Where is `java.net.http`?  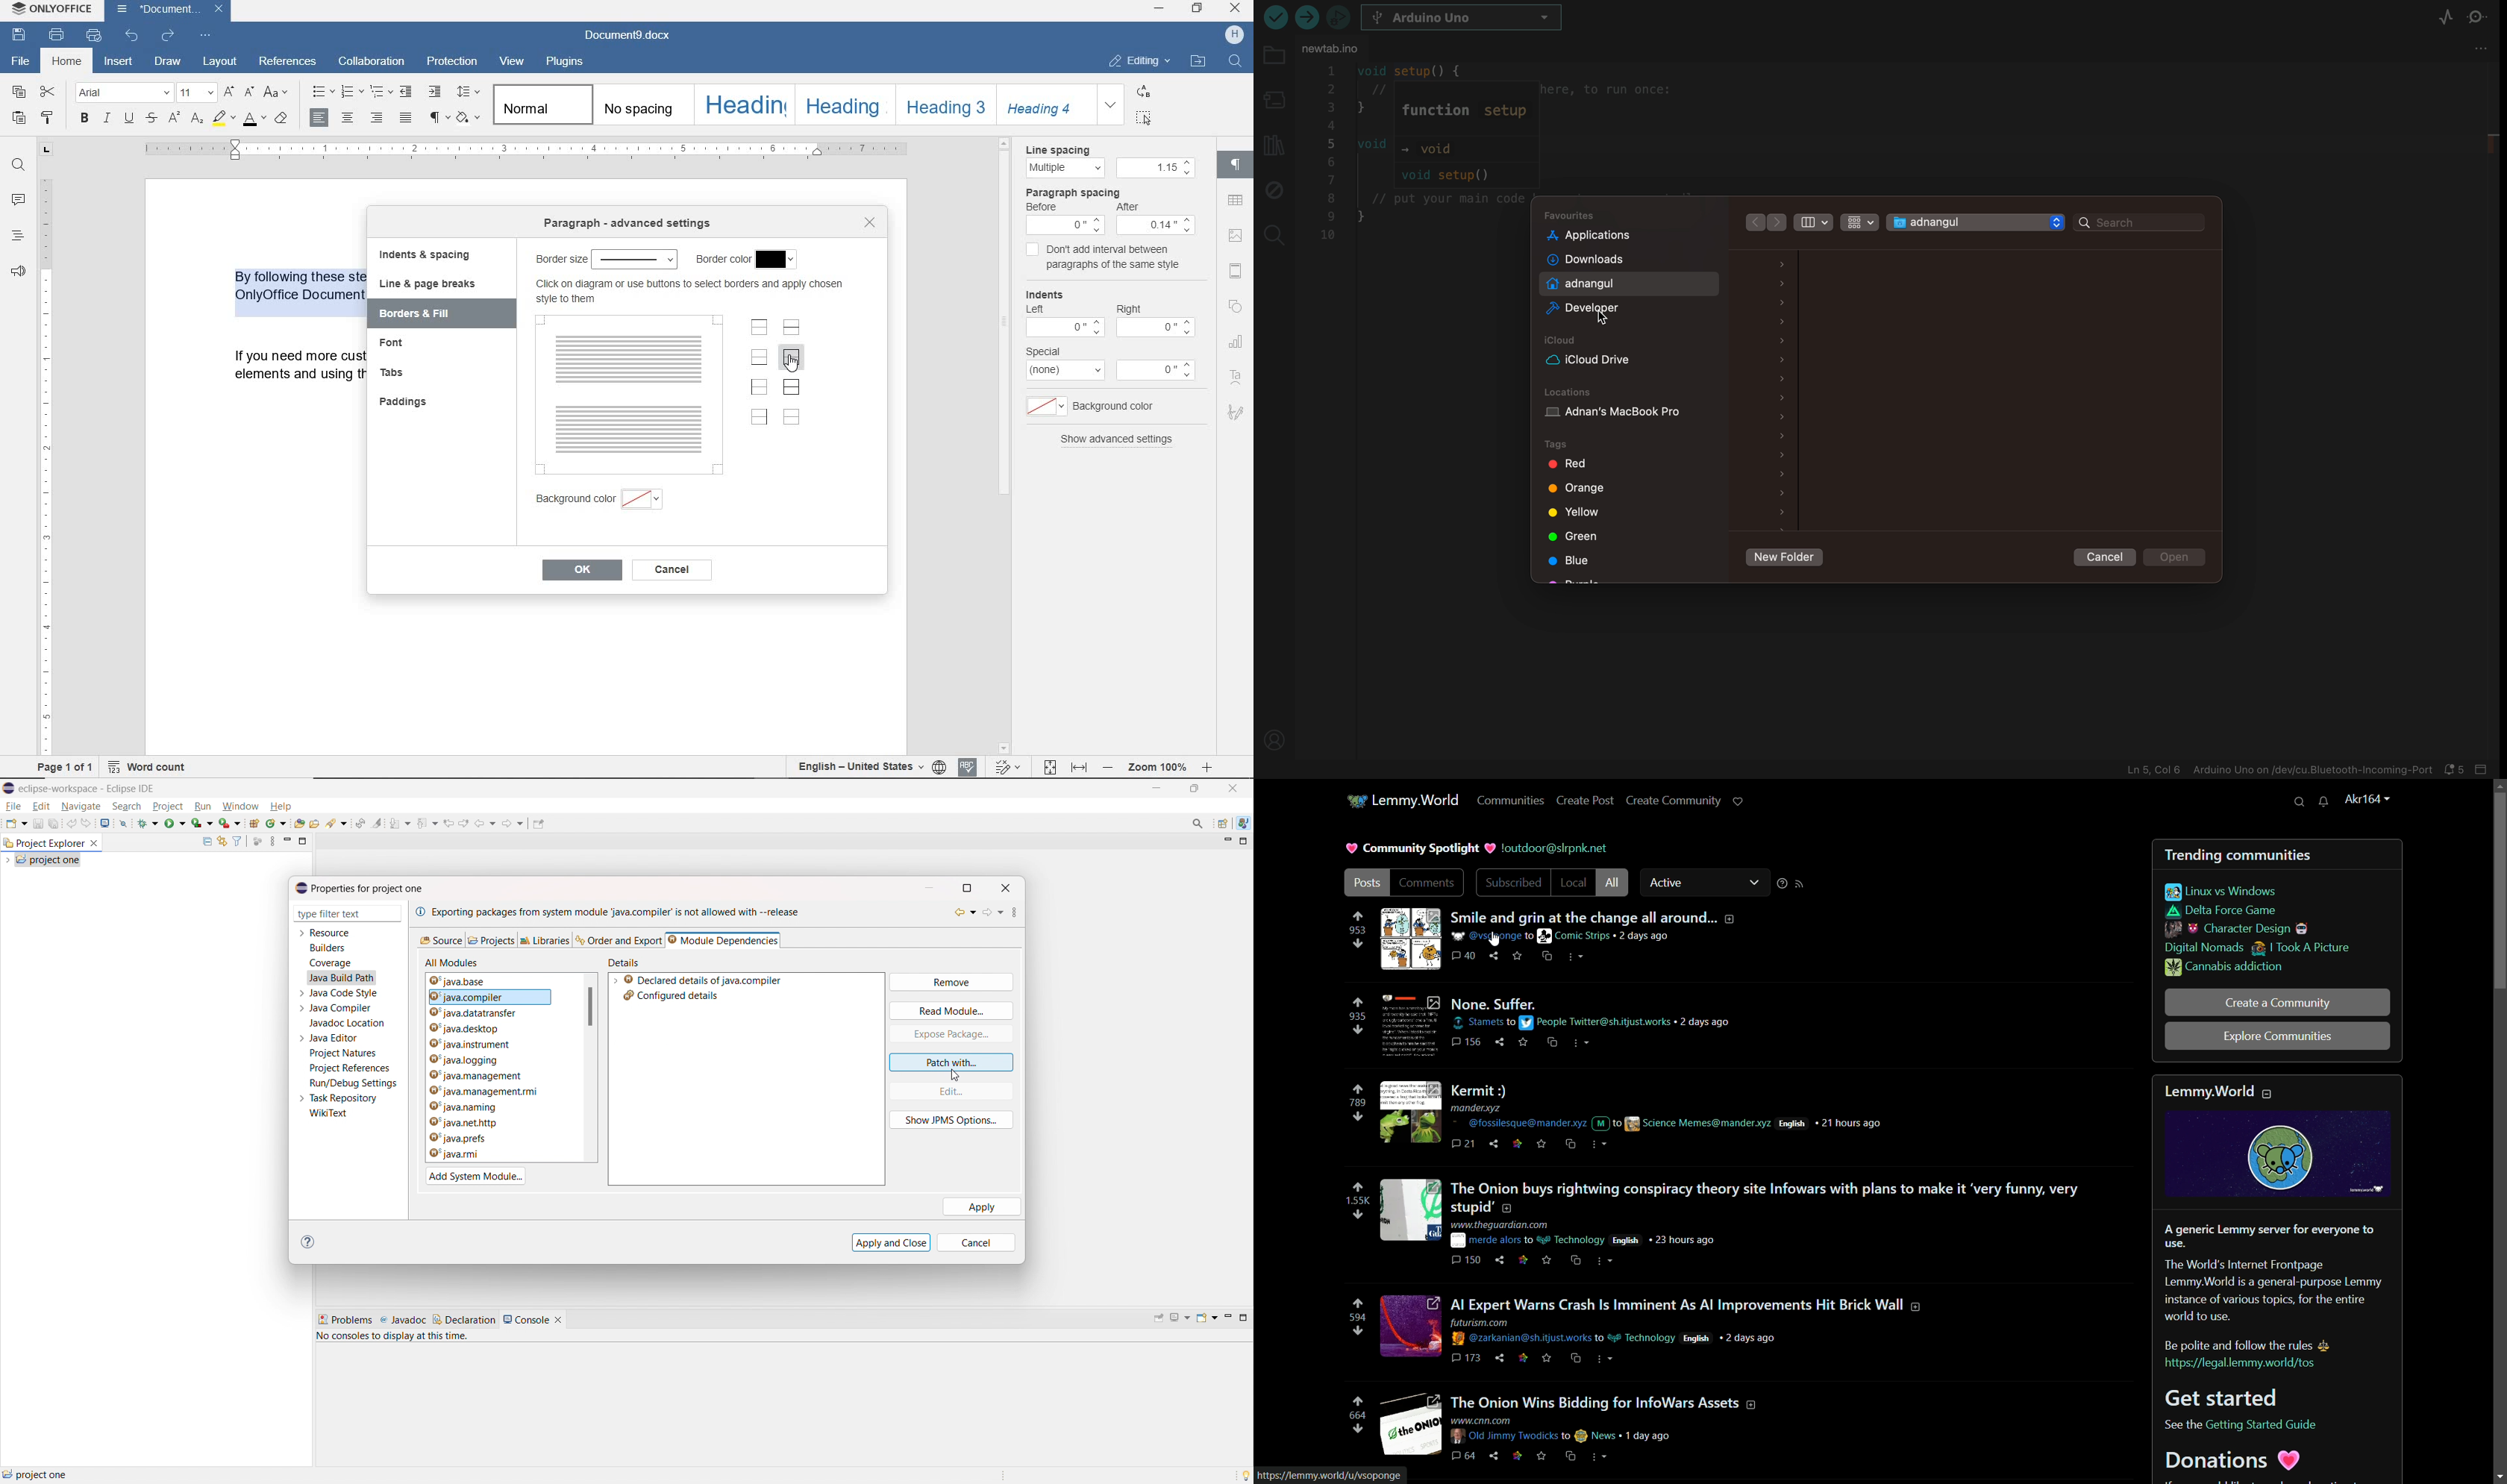
java.net.http is located at coordinates (487, 1124).